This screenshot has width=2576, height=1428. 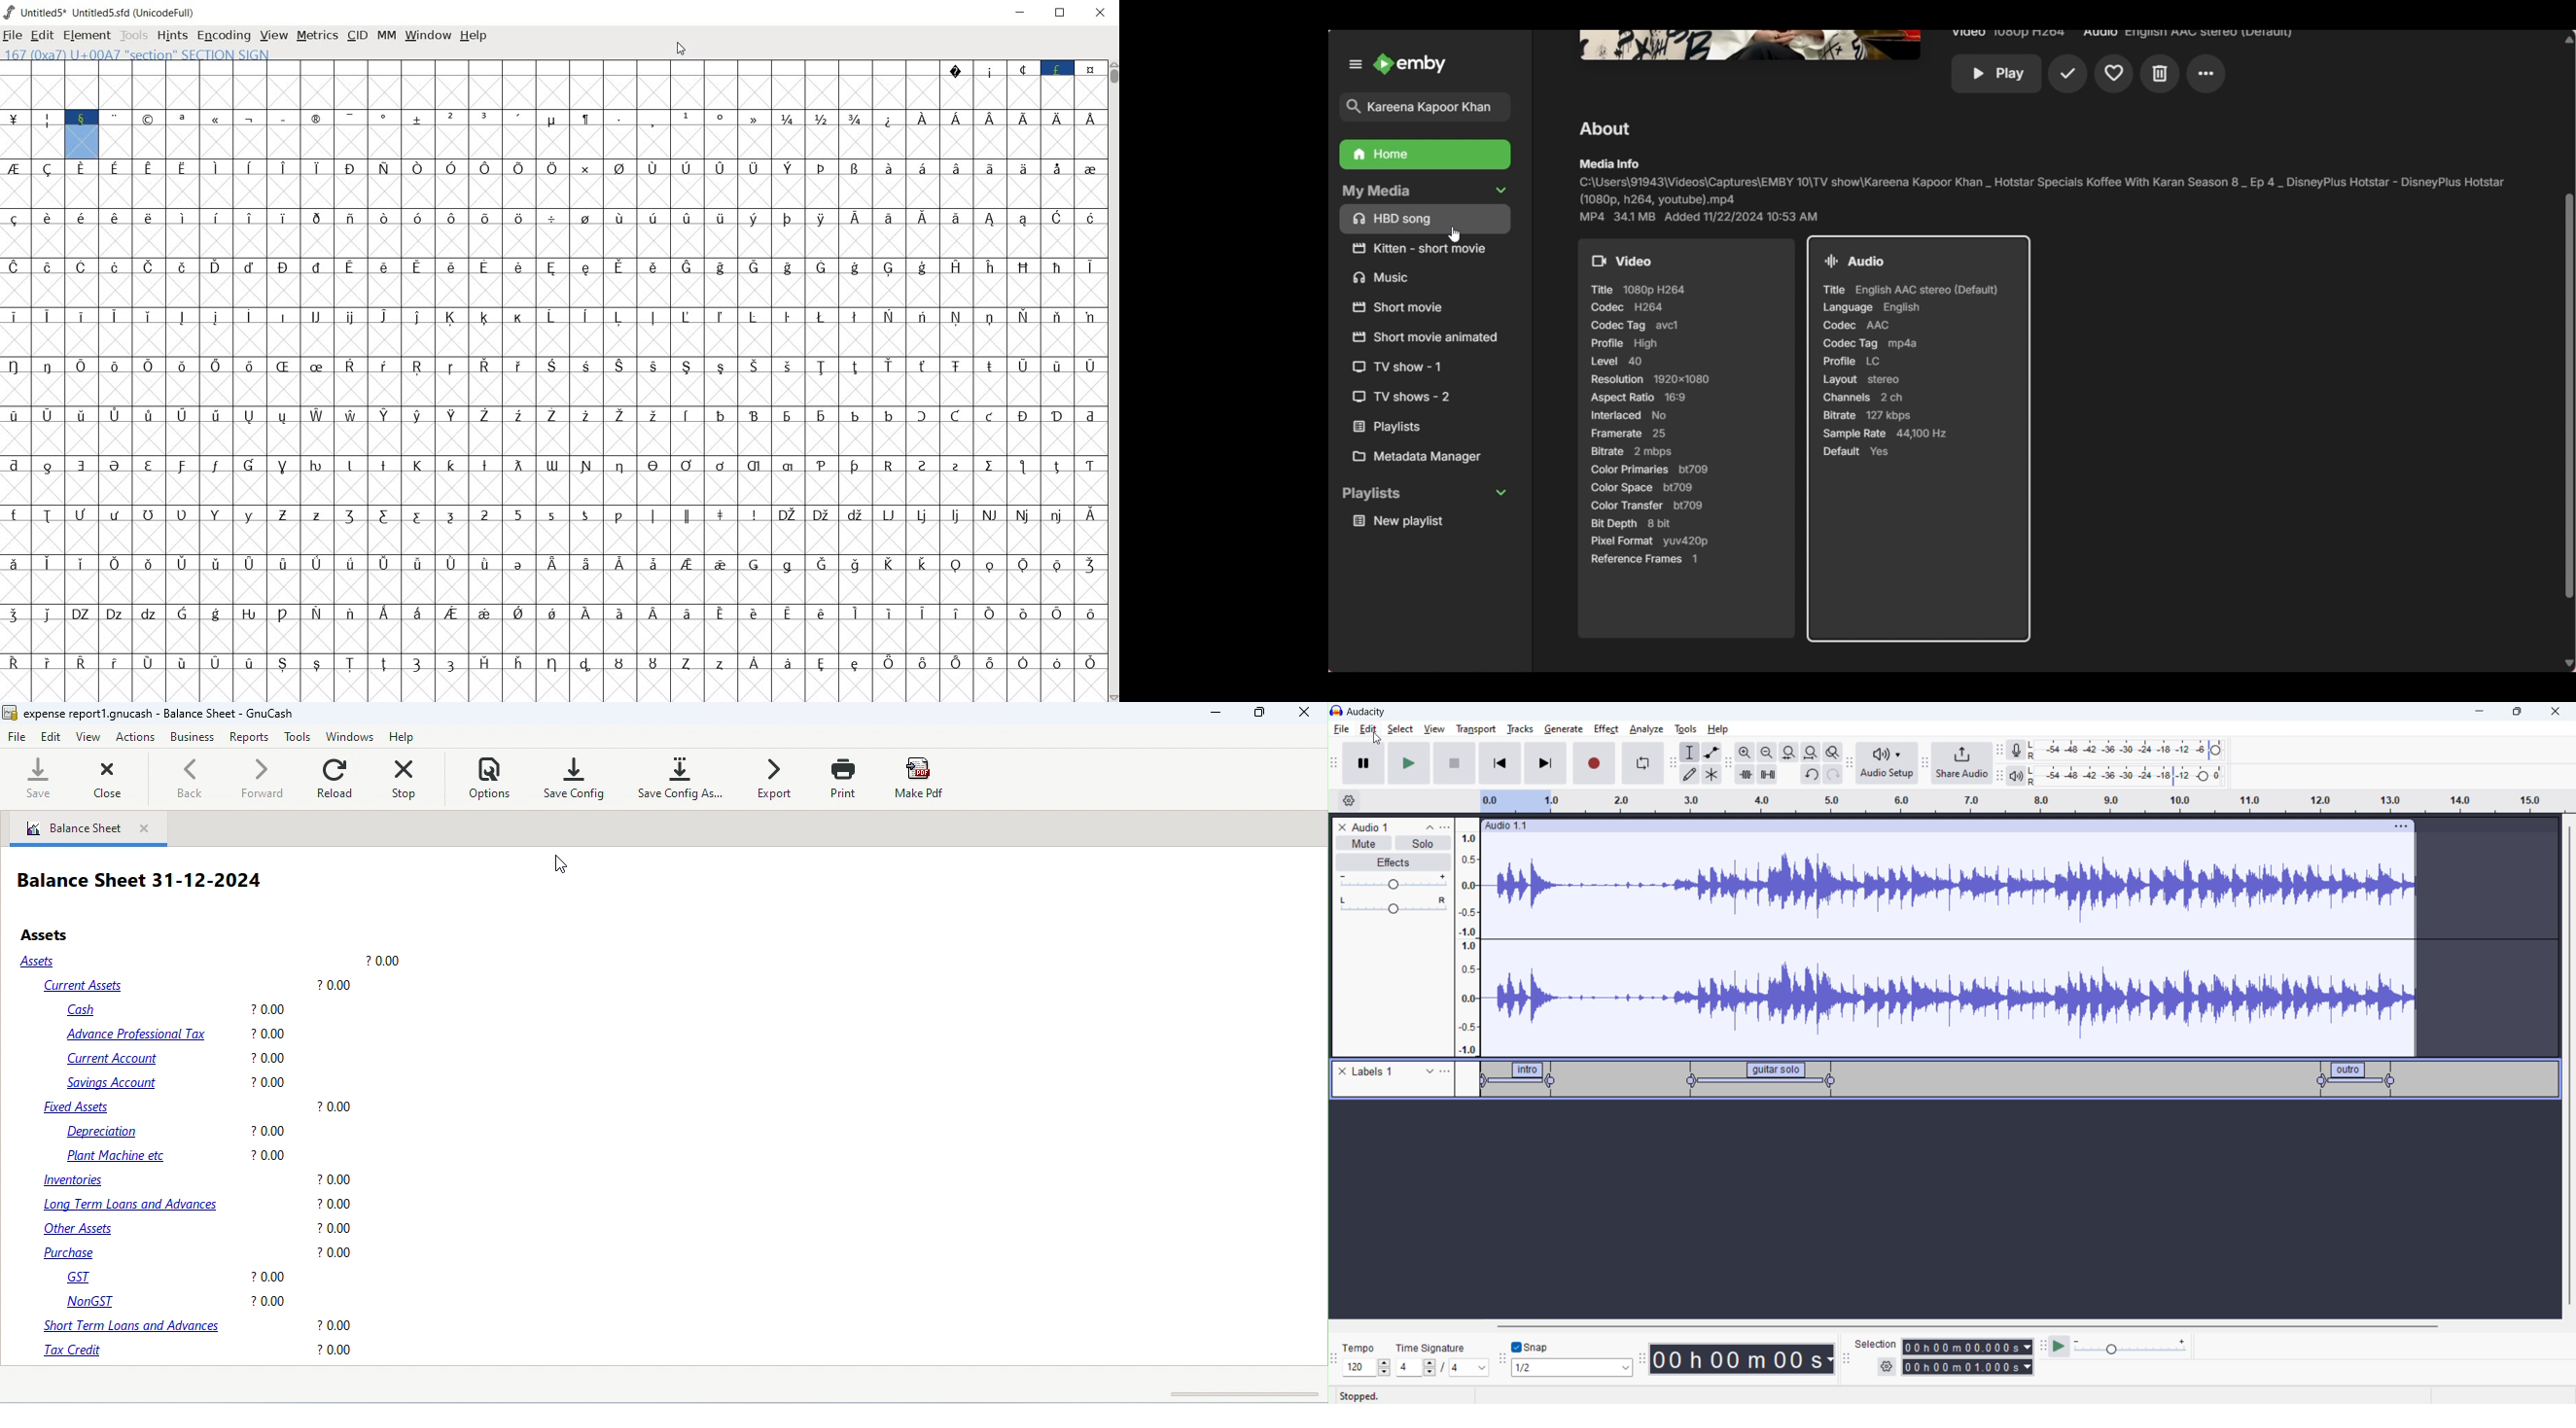 I want to click on mm, so click(x=385, y=34).